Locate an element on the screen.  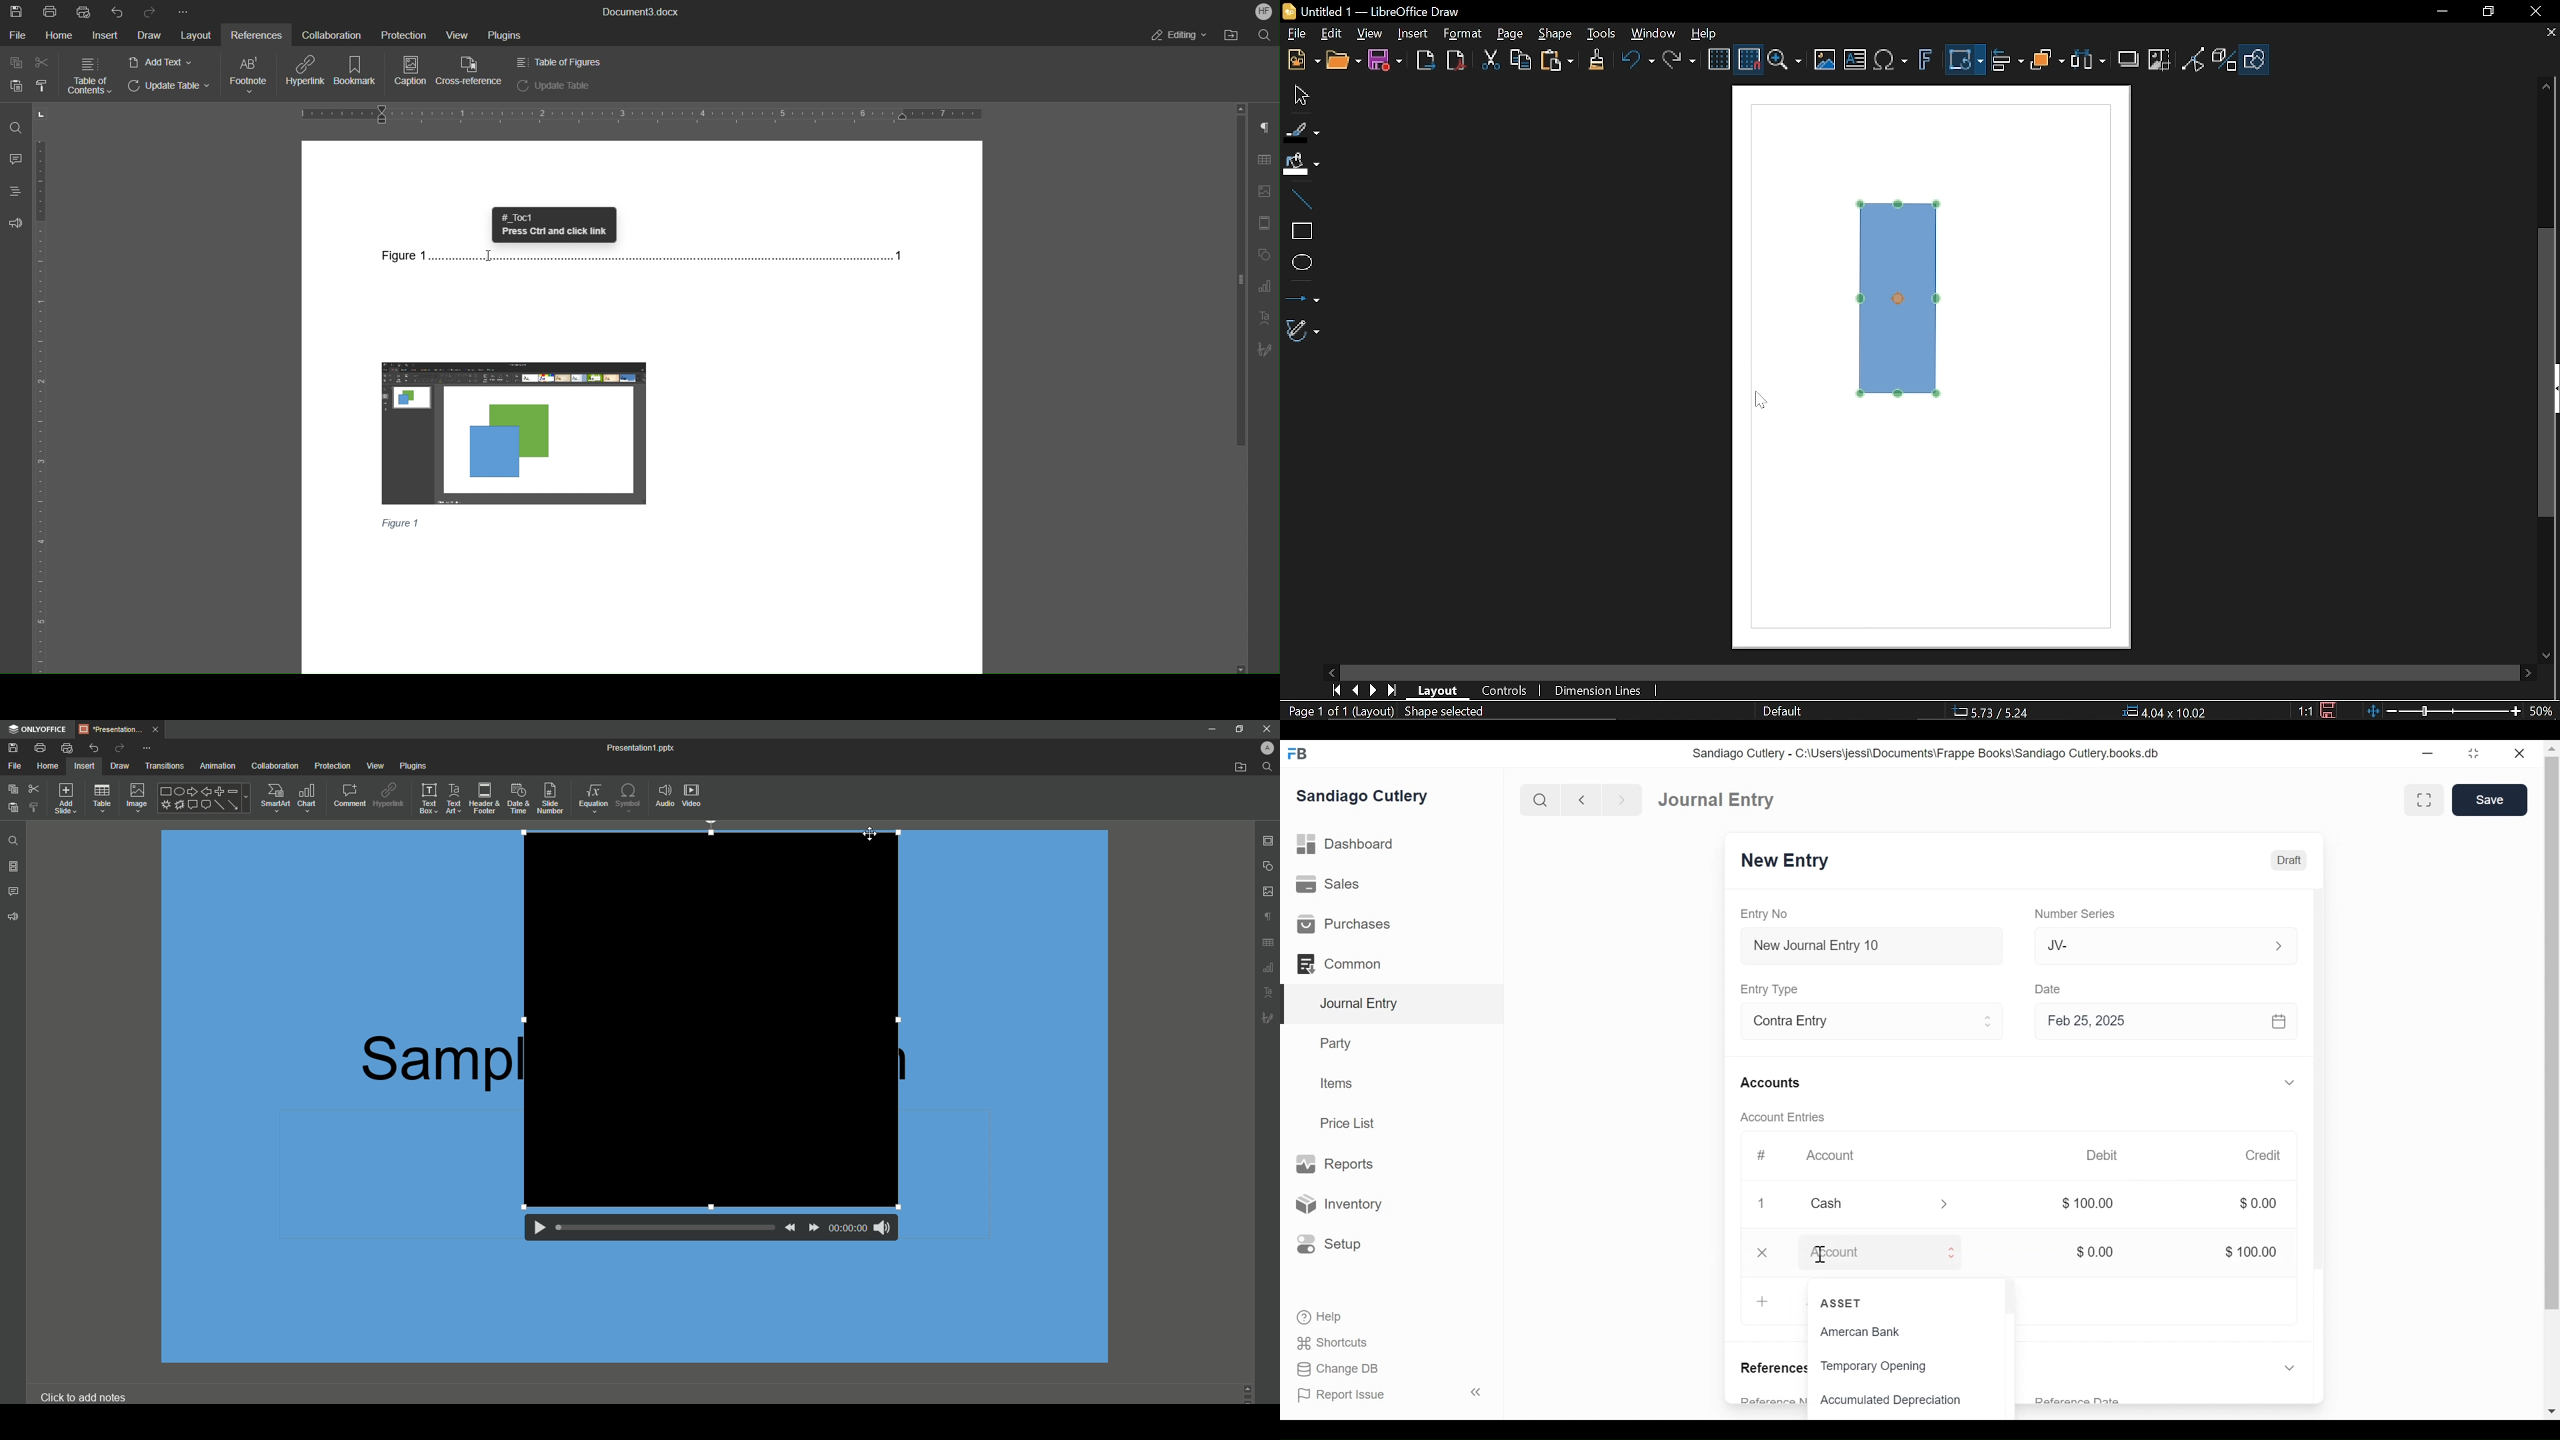
Table Settings is located at coordinates (1265, 160).